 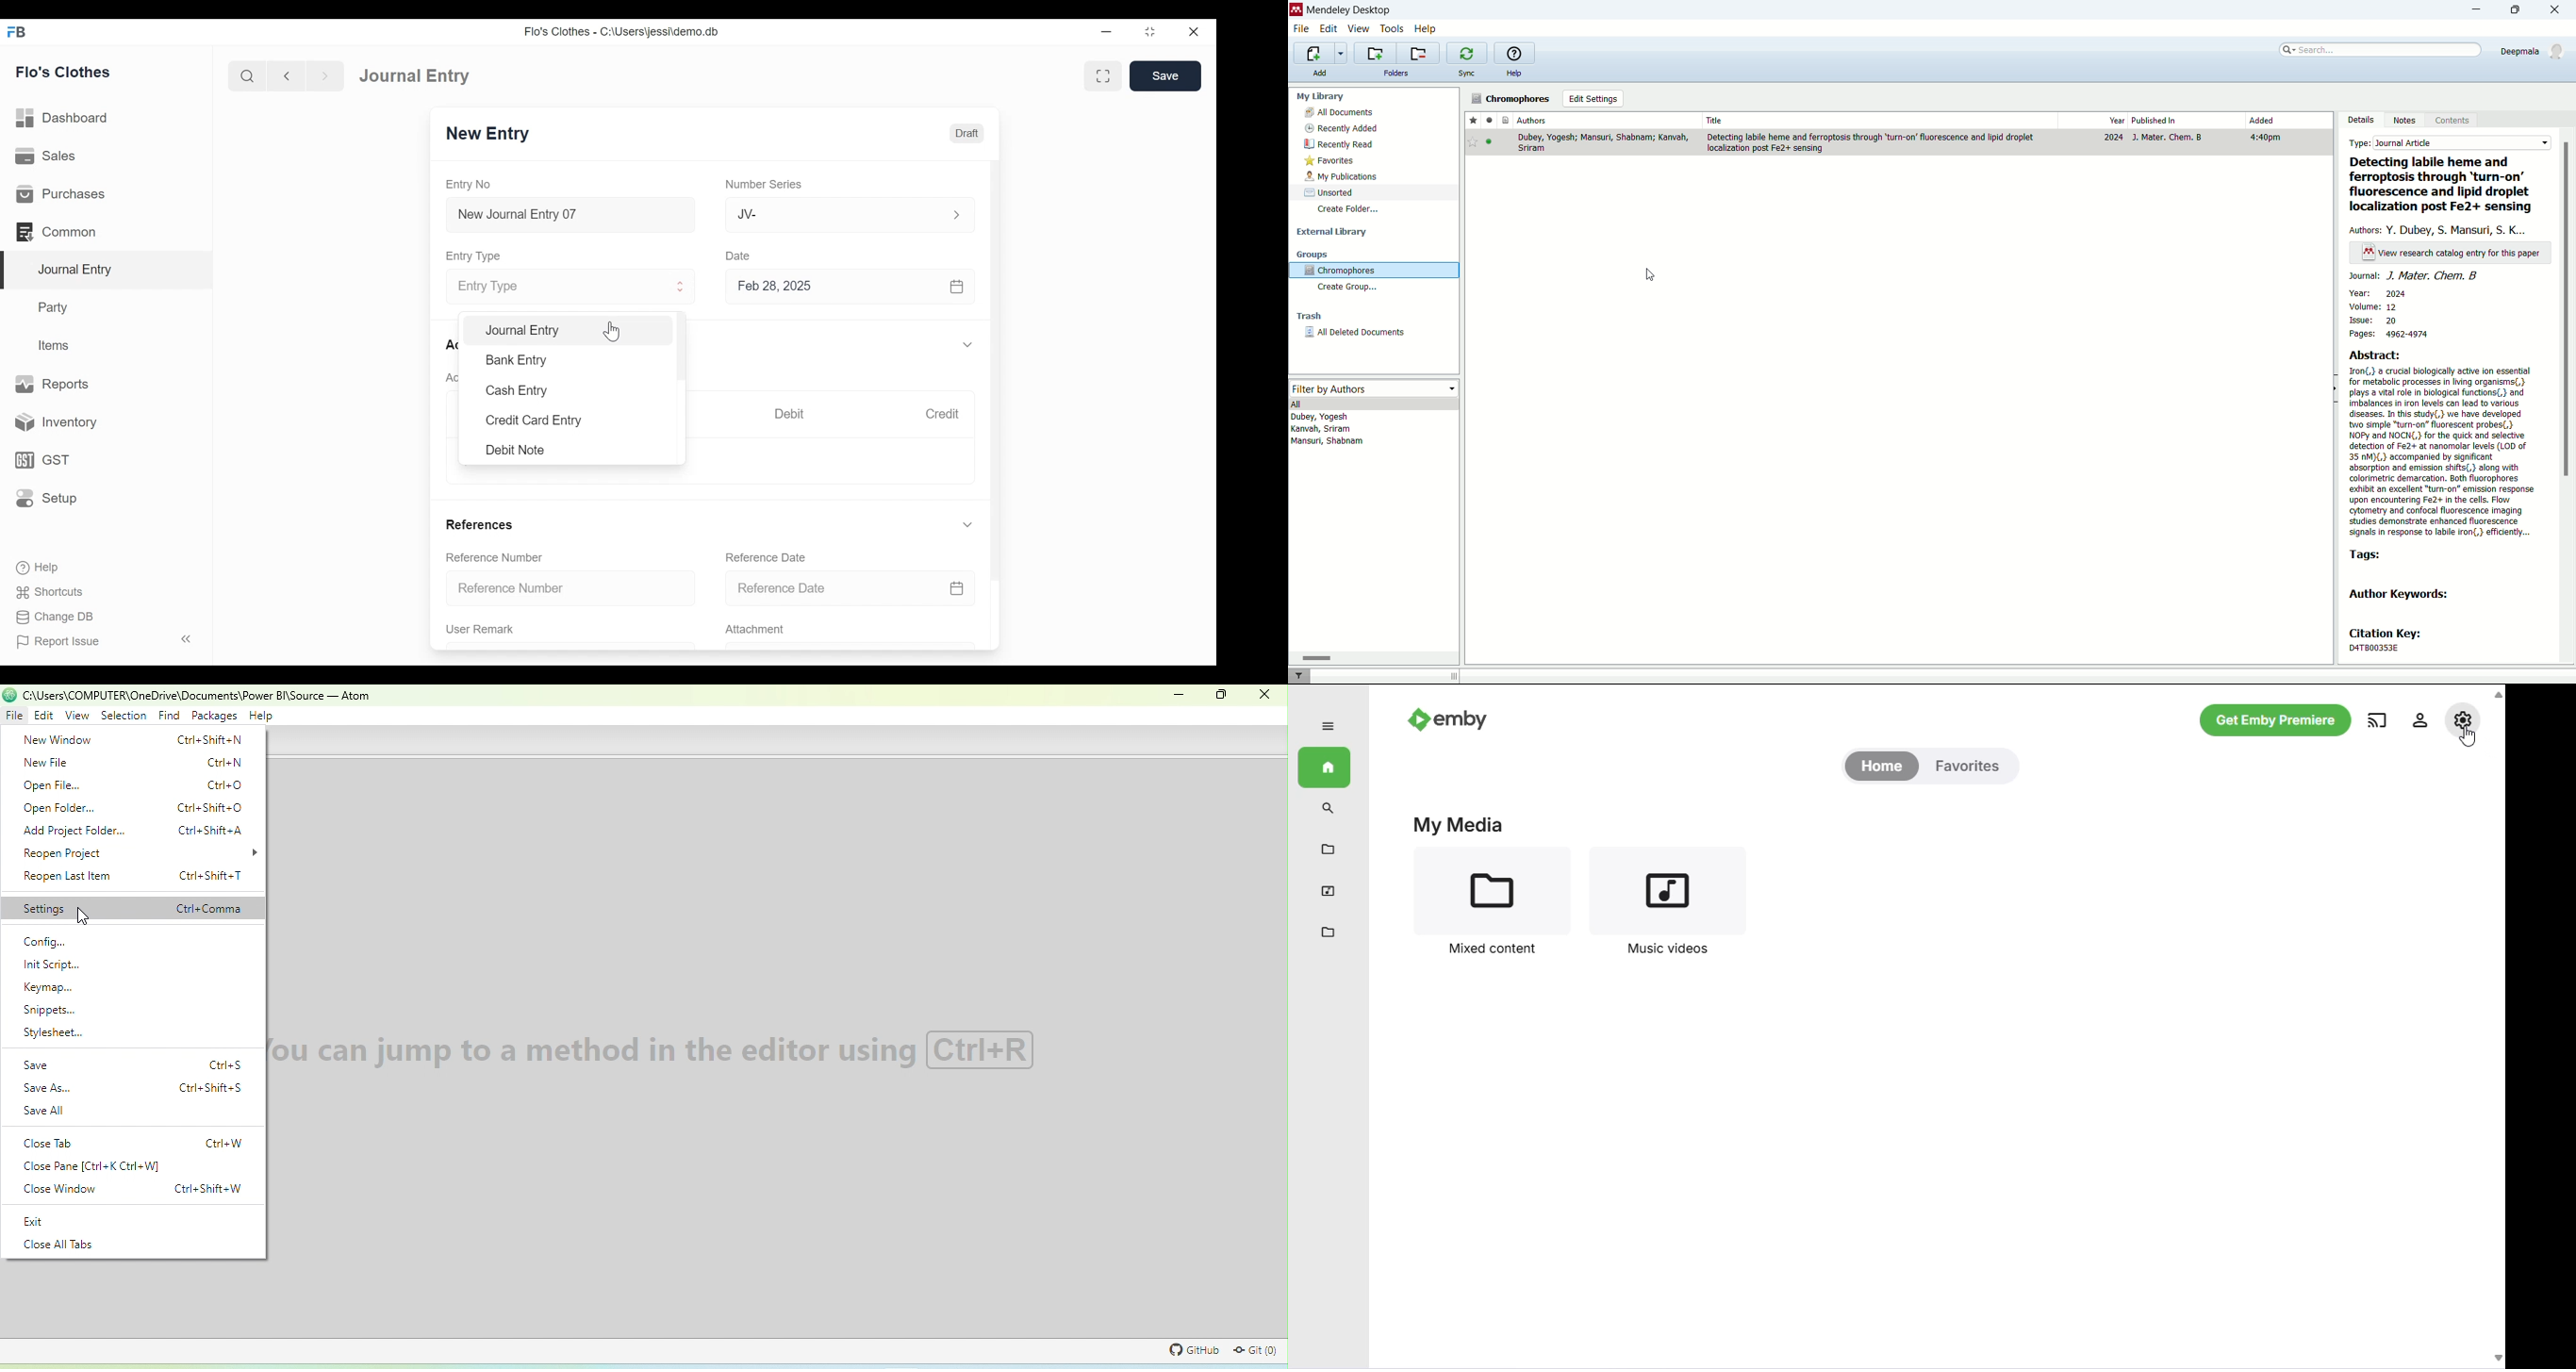 I want to click on Save, so click(x=1166, y=75).